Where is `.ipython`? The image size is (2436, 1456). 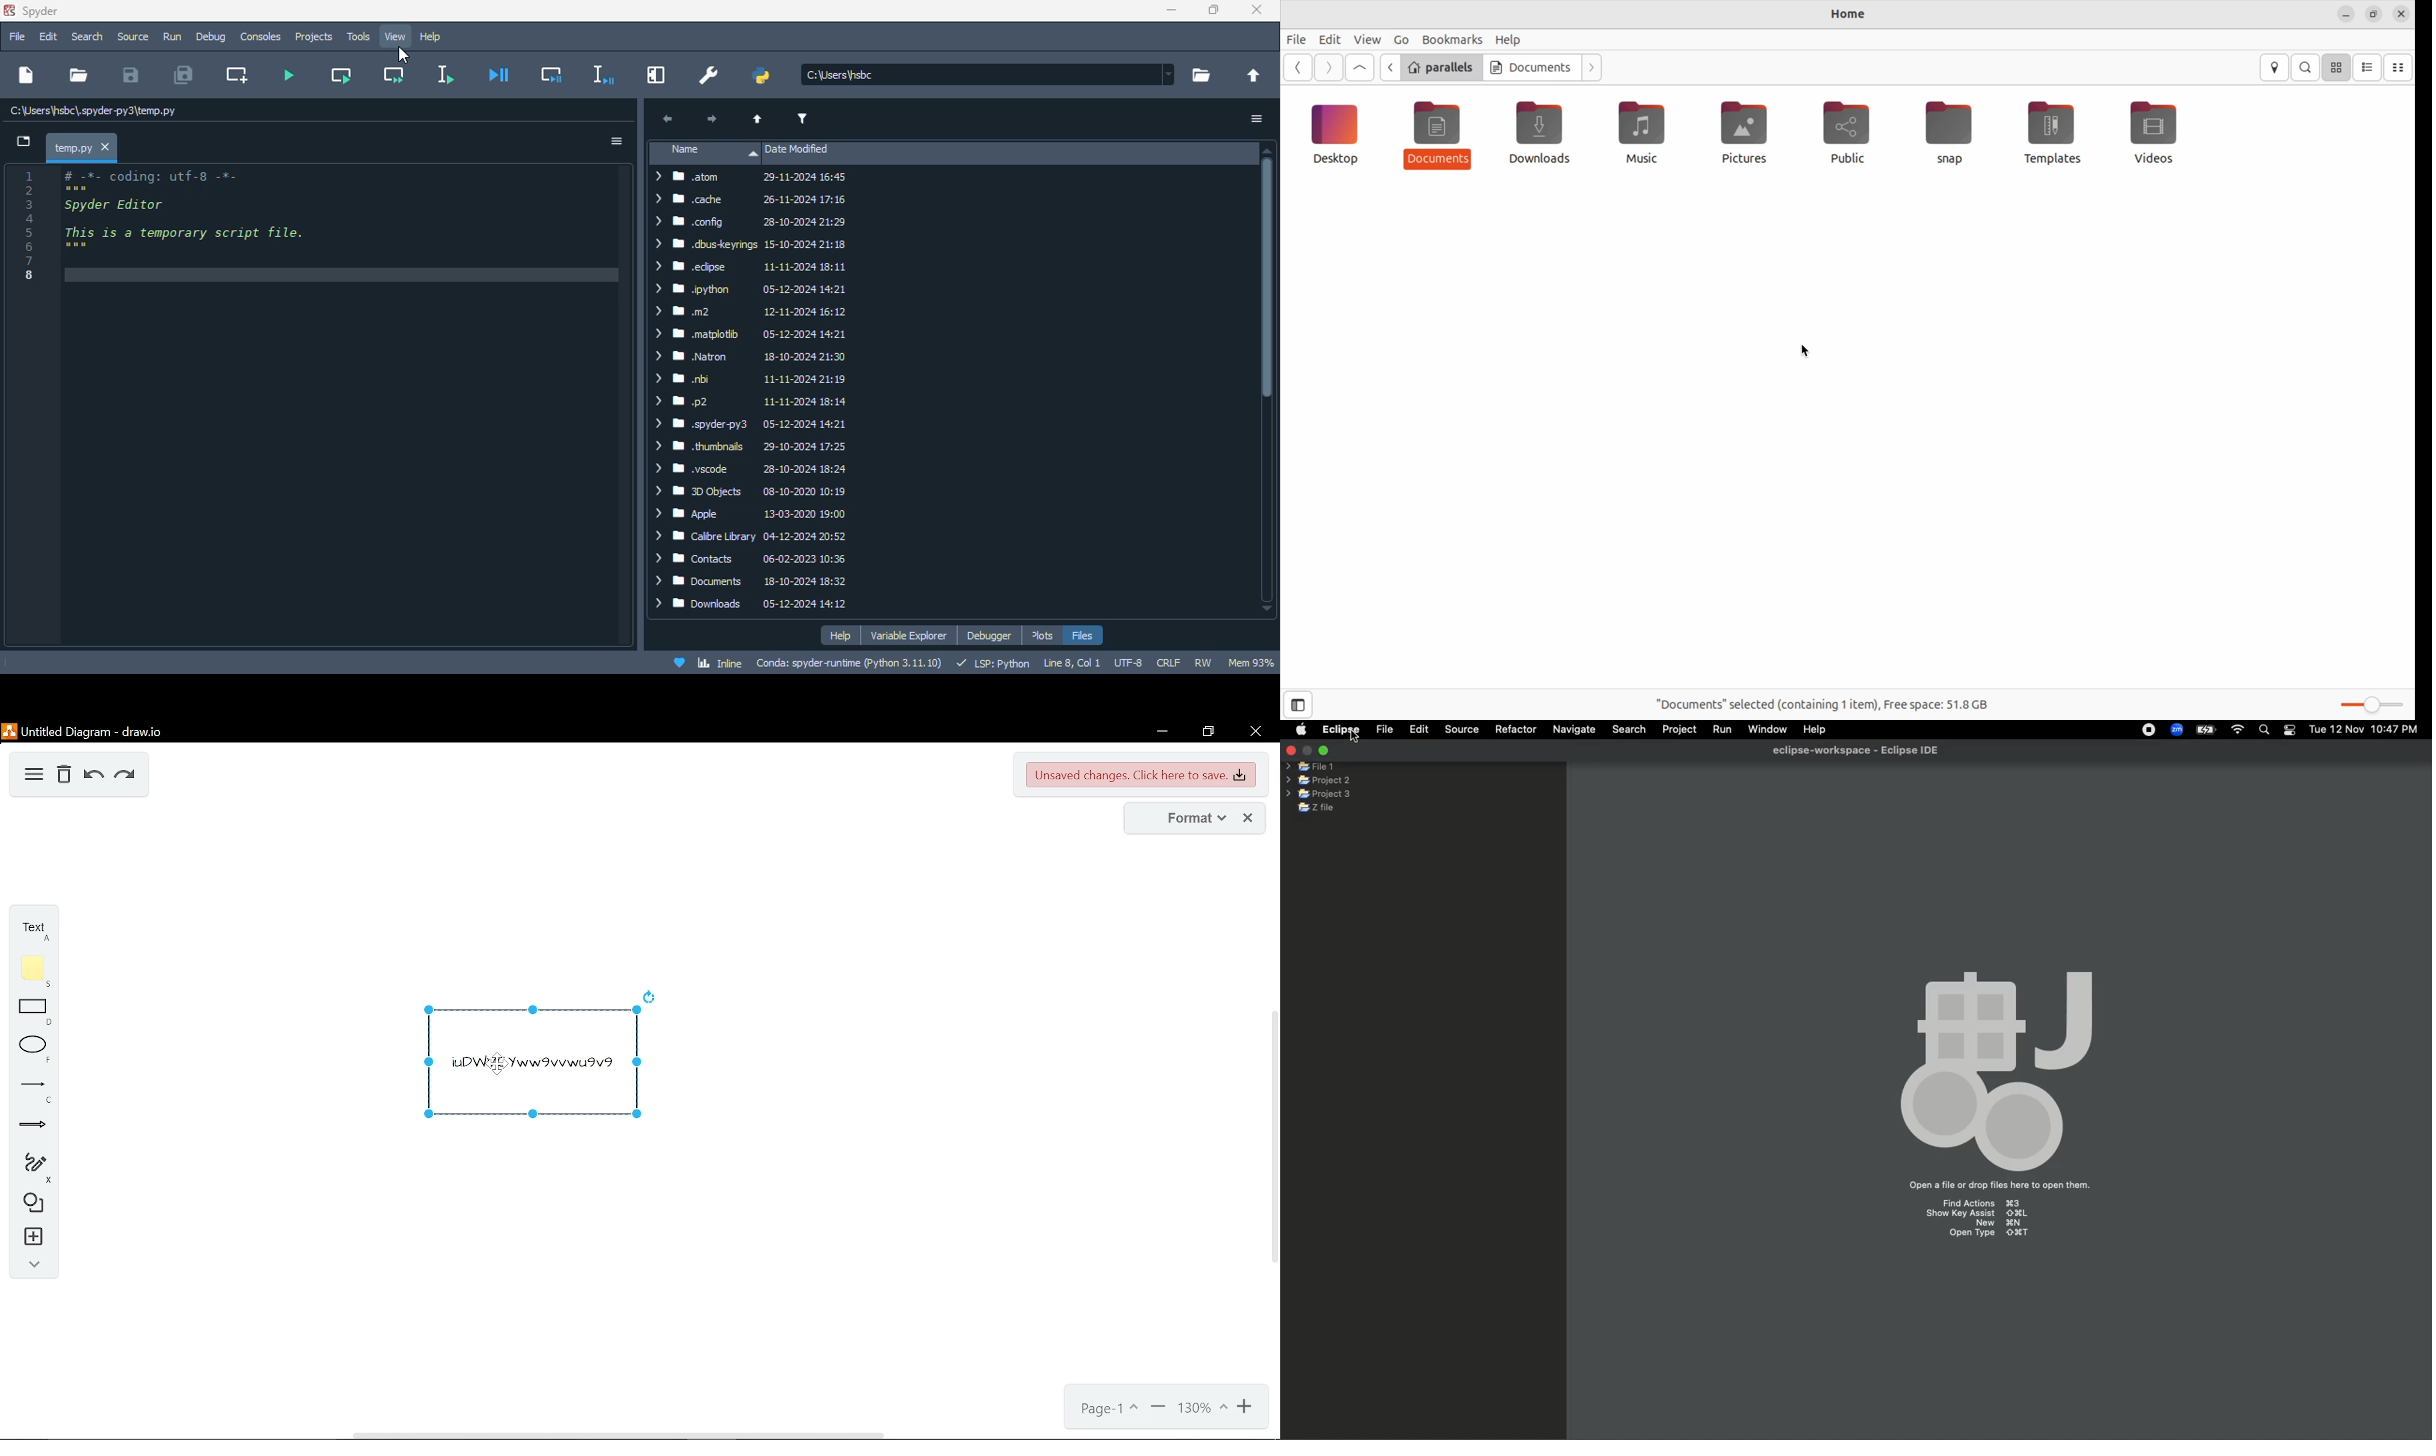
.ipython is located at coordinates (751, 290).